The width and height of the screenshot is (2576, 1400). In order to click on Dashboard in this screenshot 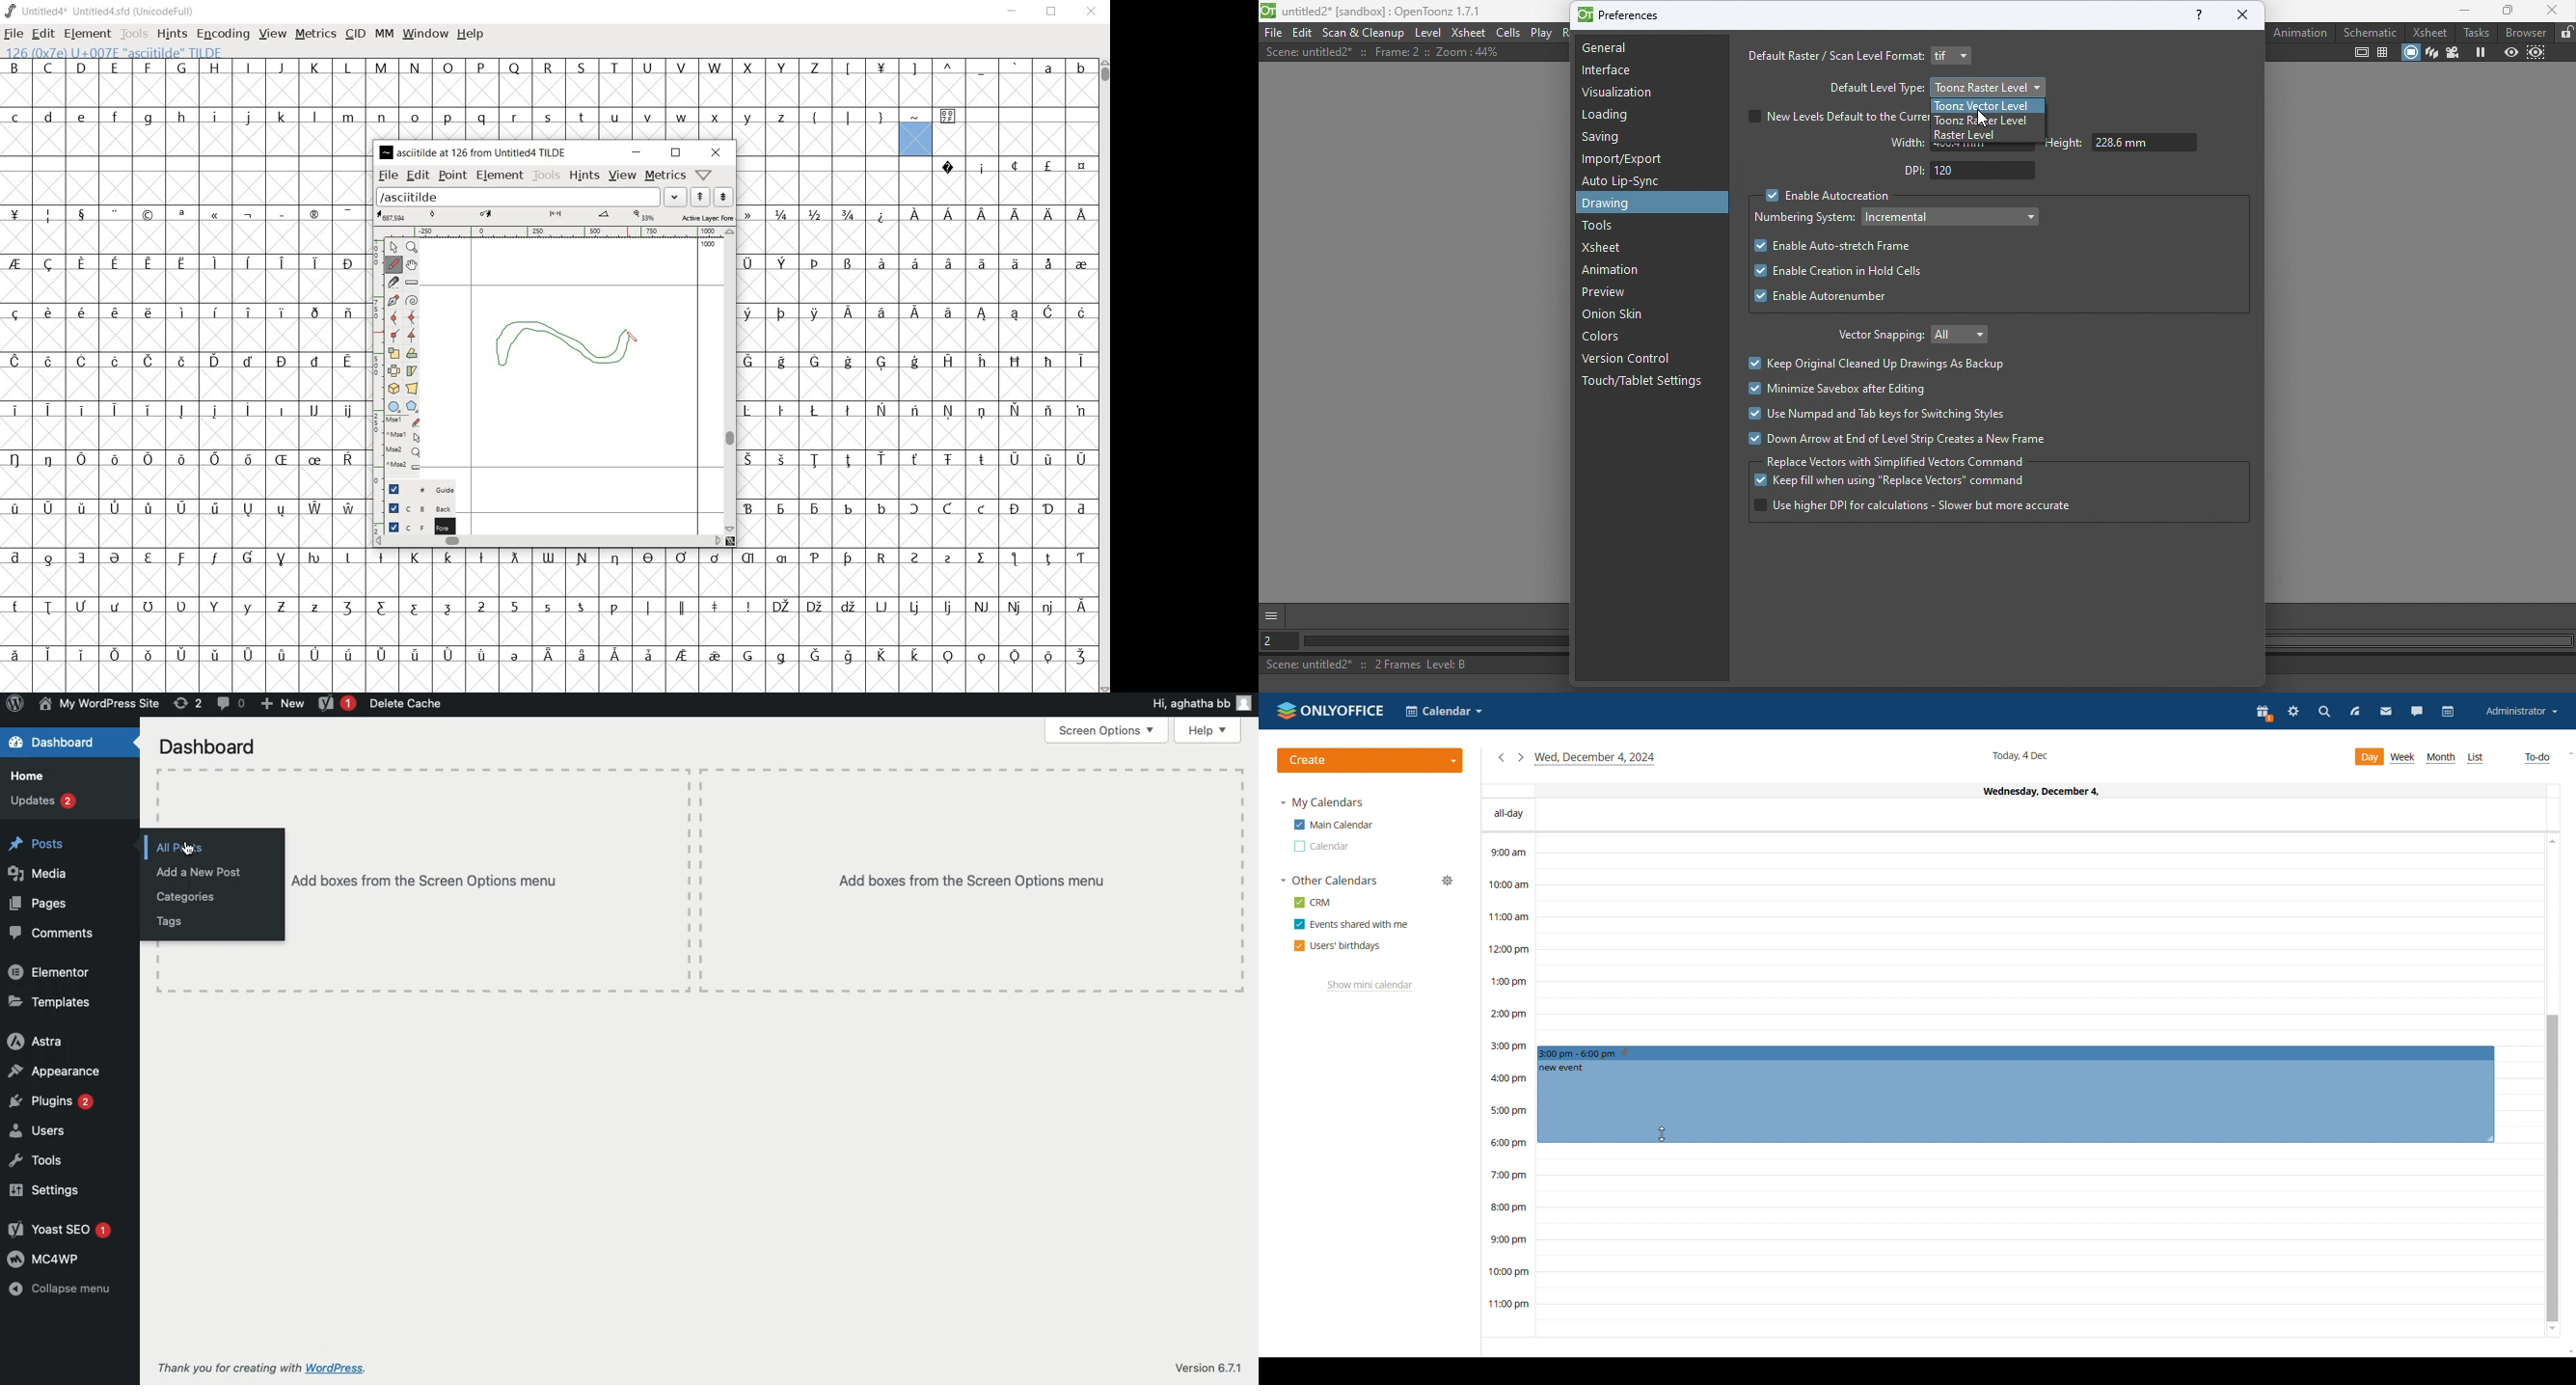, I will do `click(70, 742)`.